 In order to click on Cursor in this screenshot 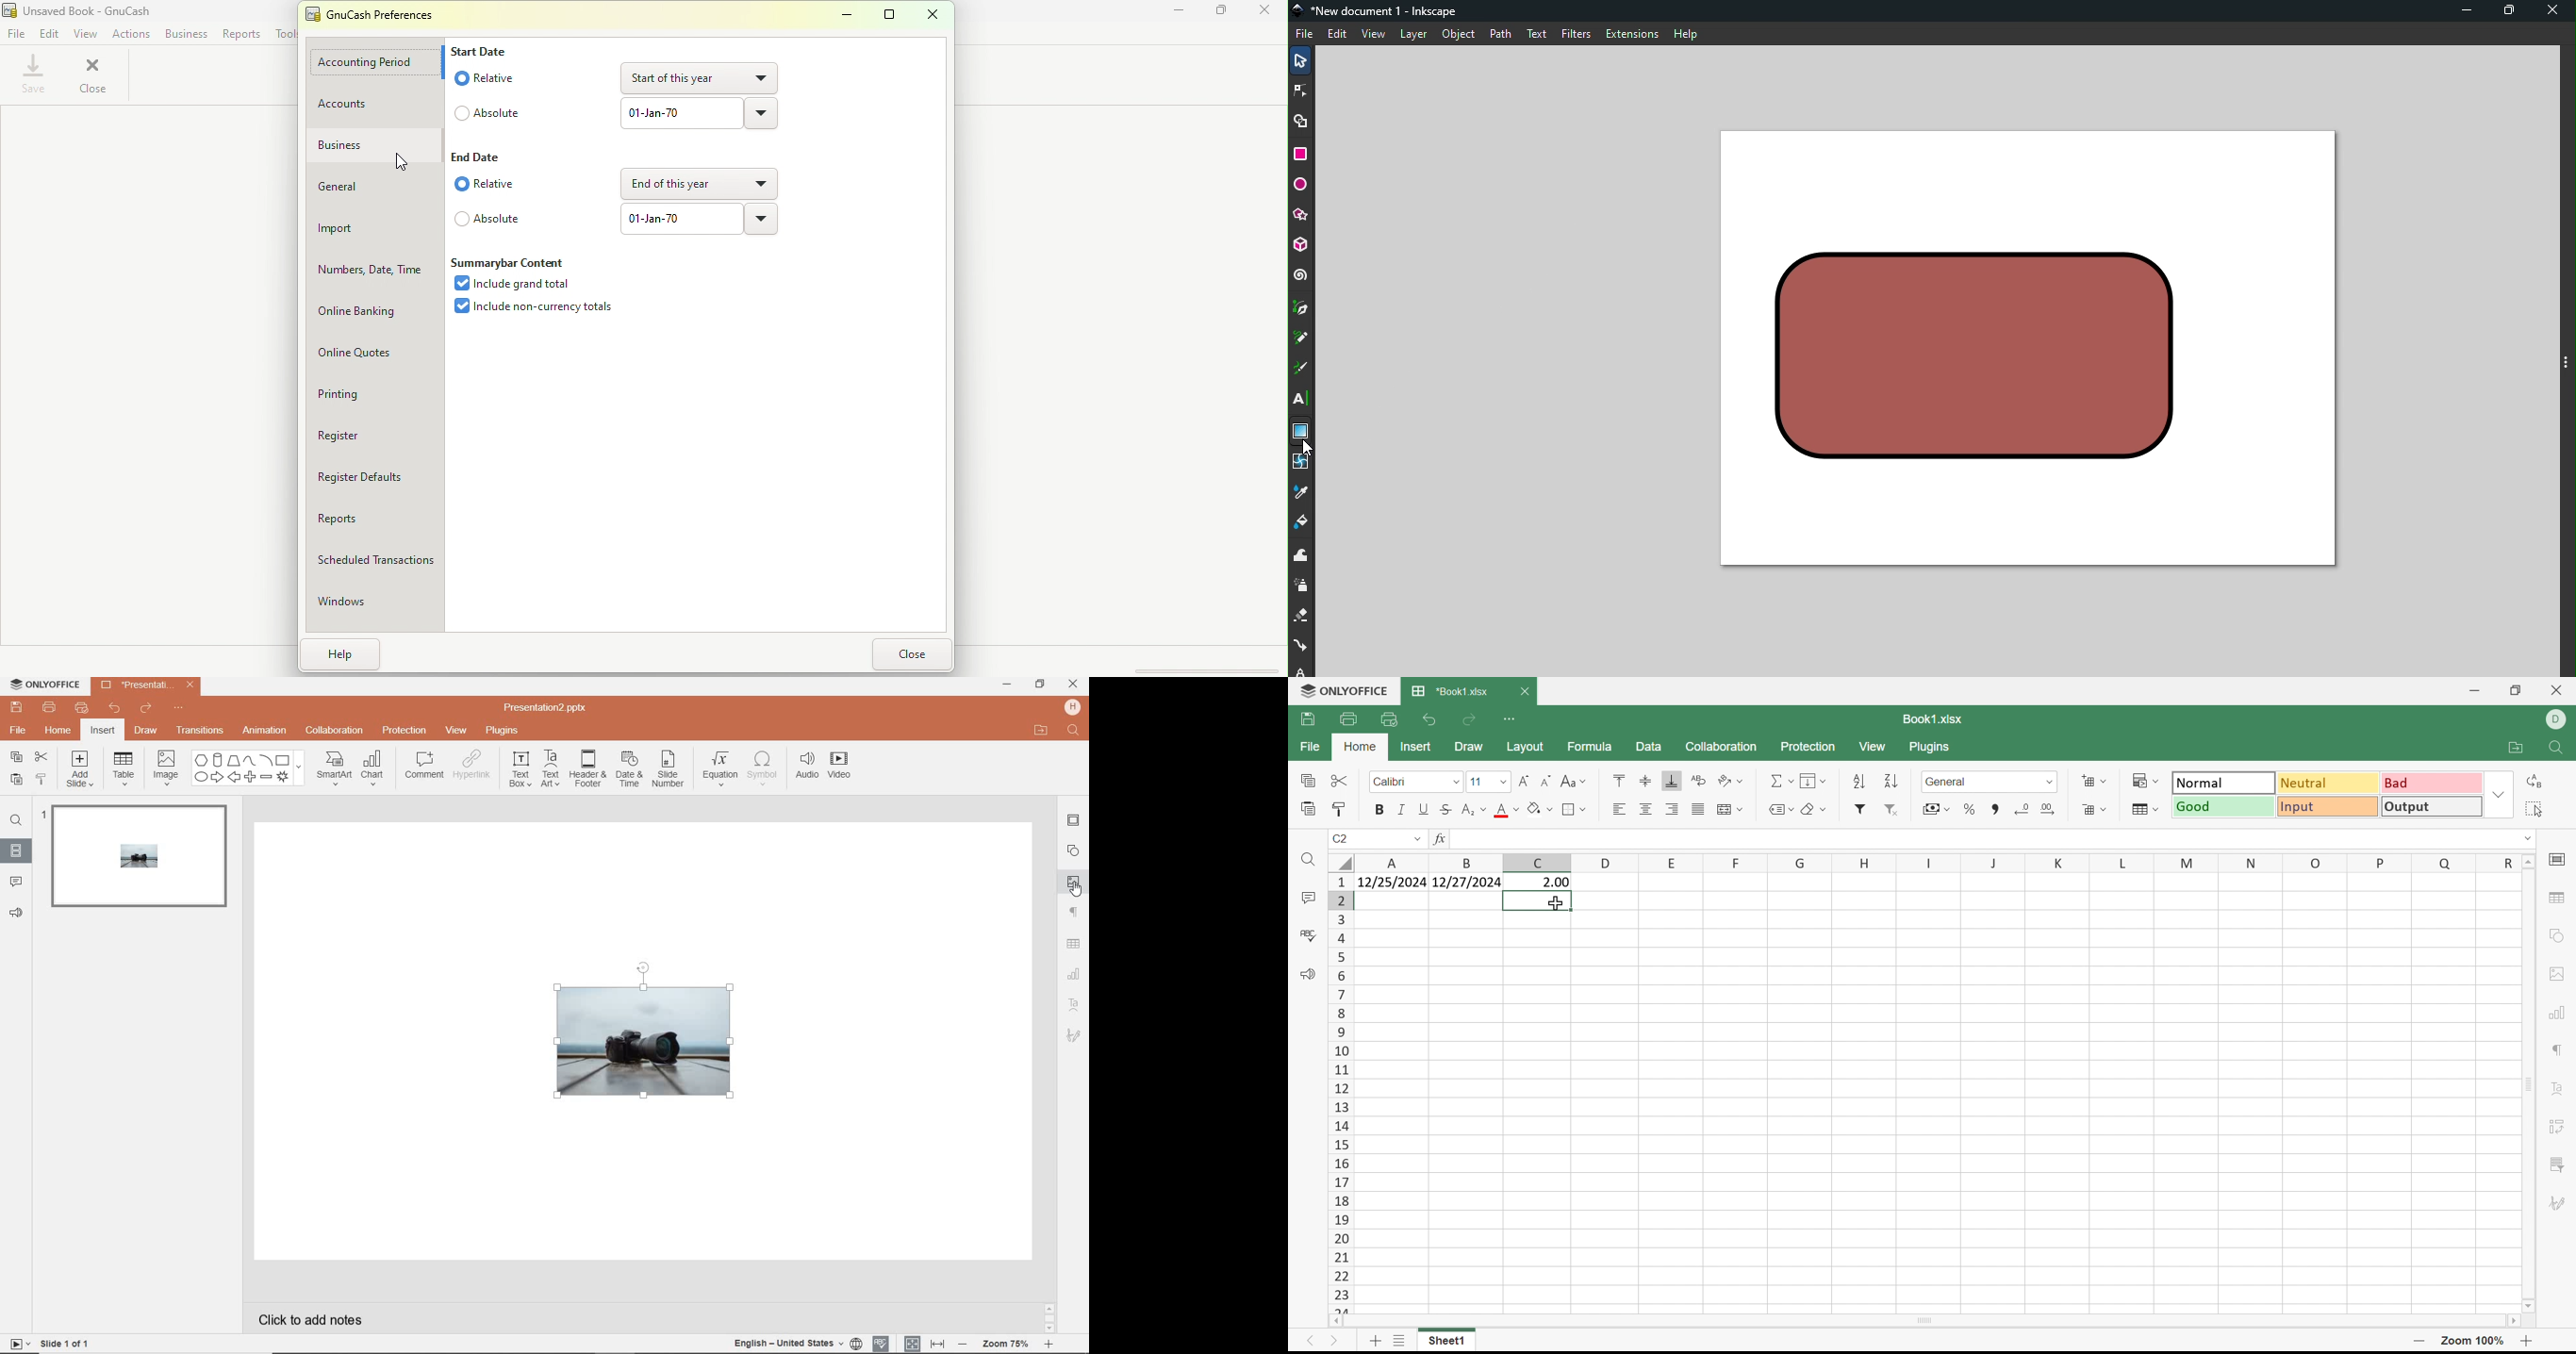, I will do `click(1558, 904)`.